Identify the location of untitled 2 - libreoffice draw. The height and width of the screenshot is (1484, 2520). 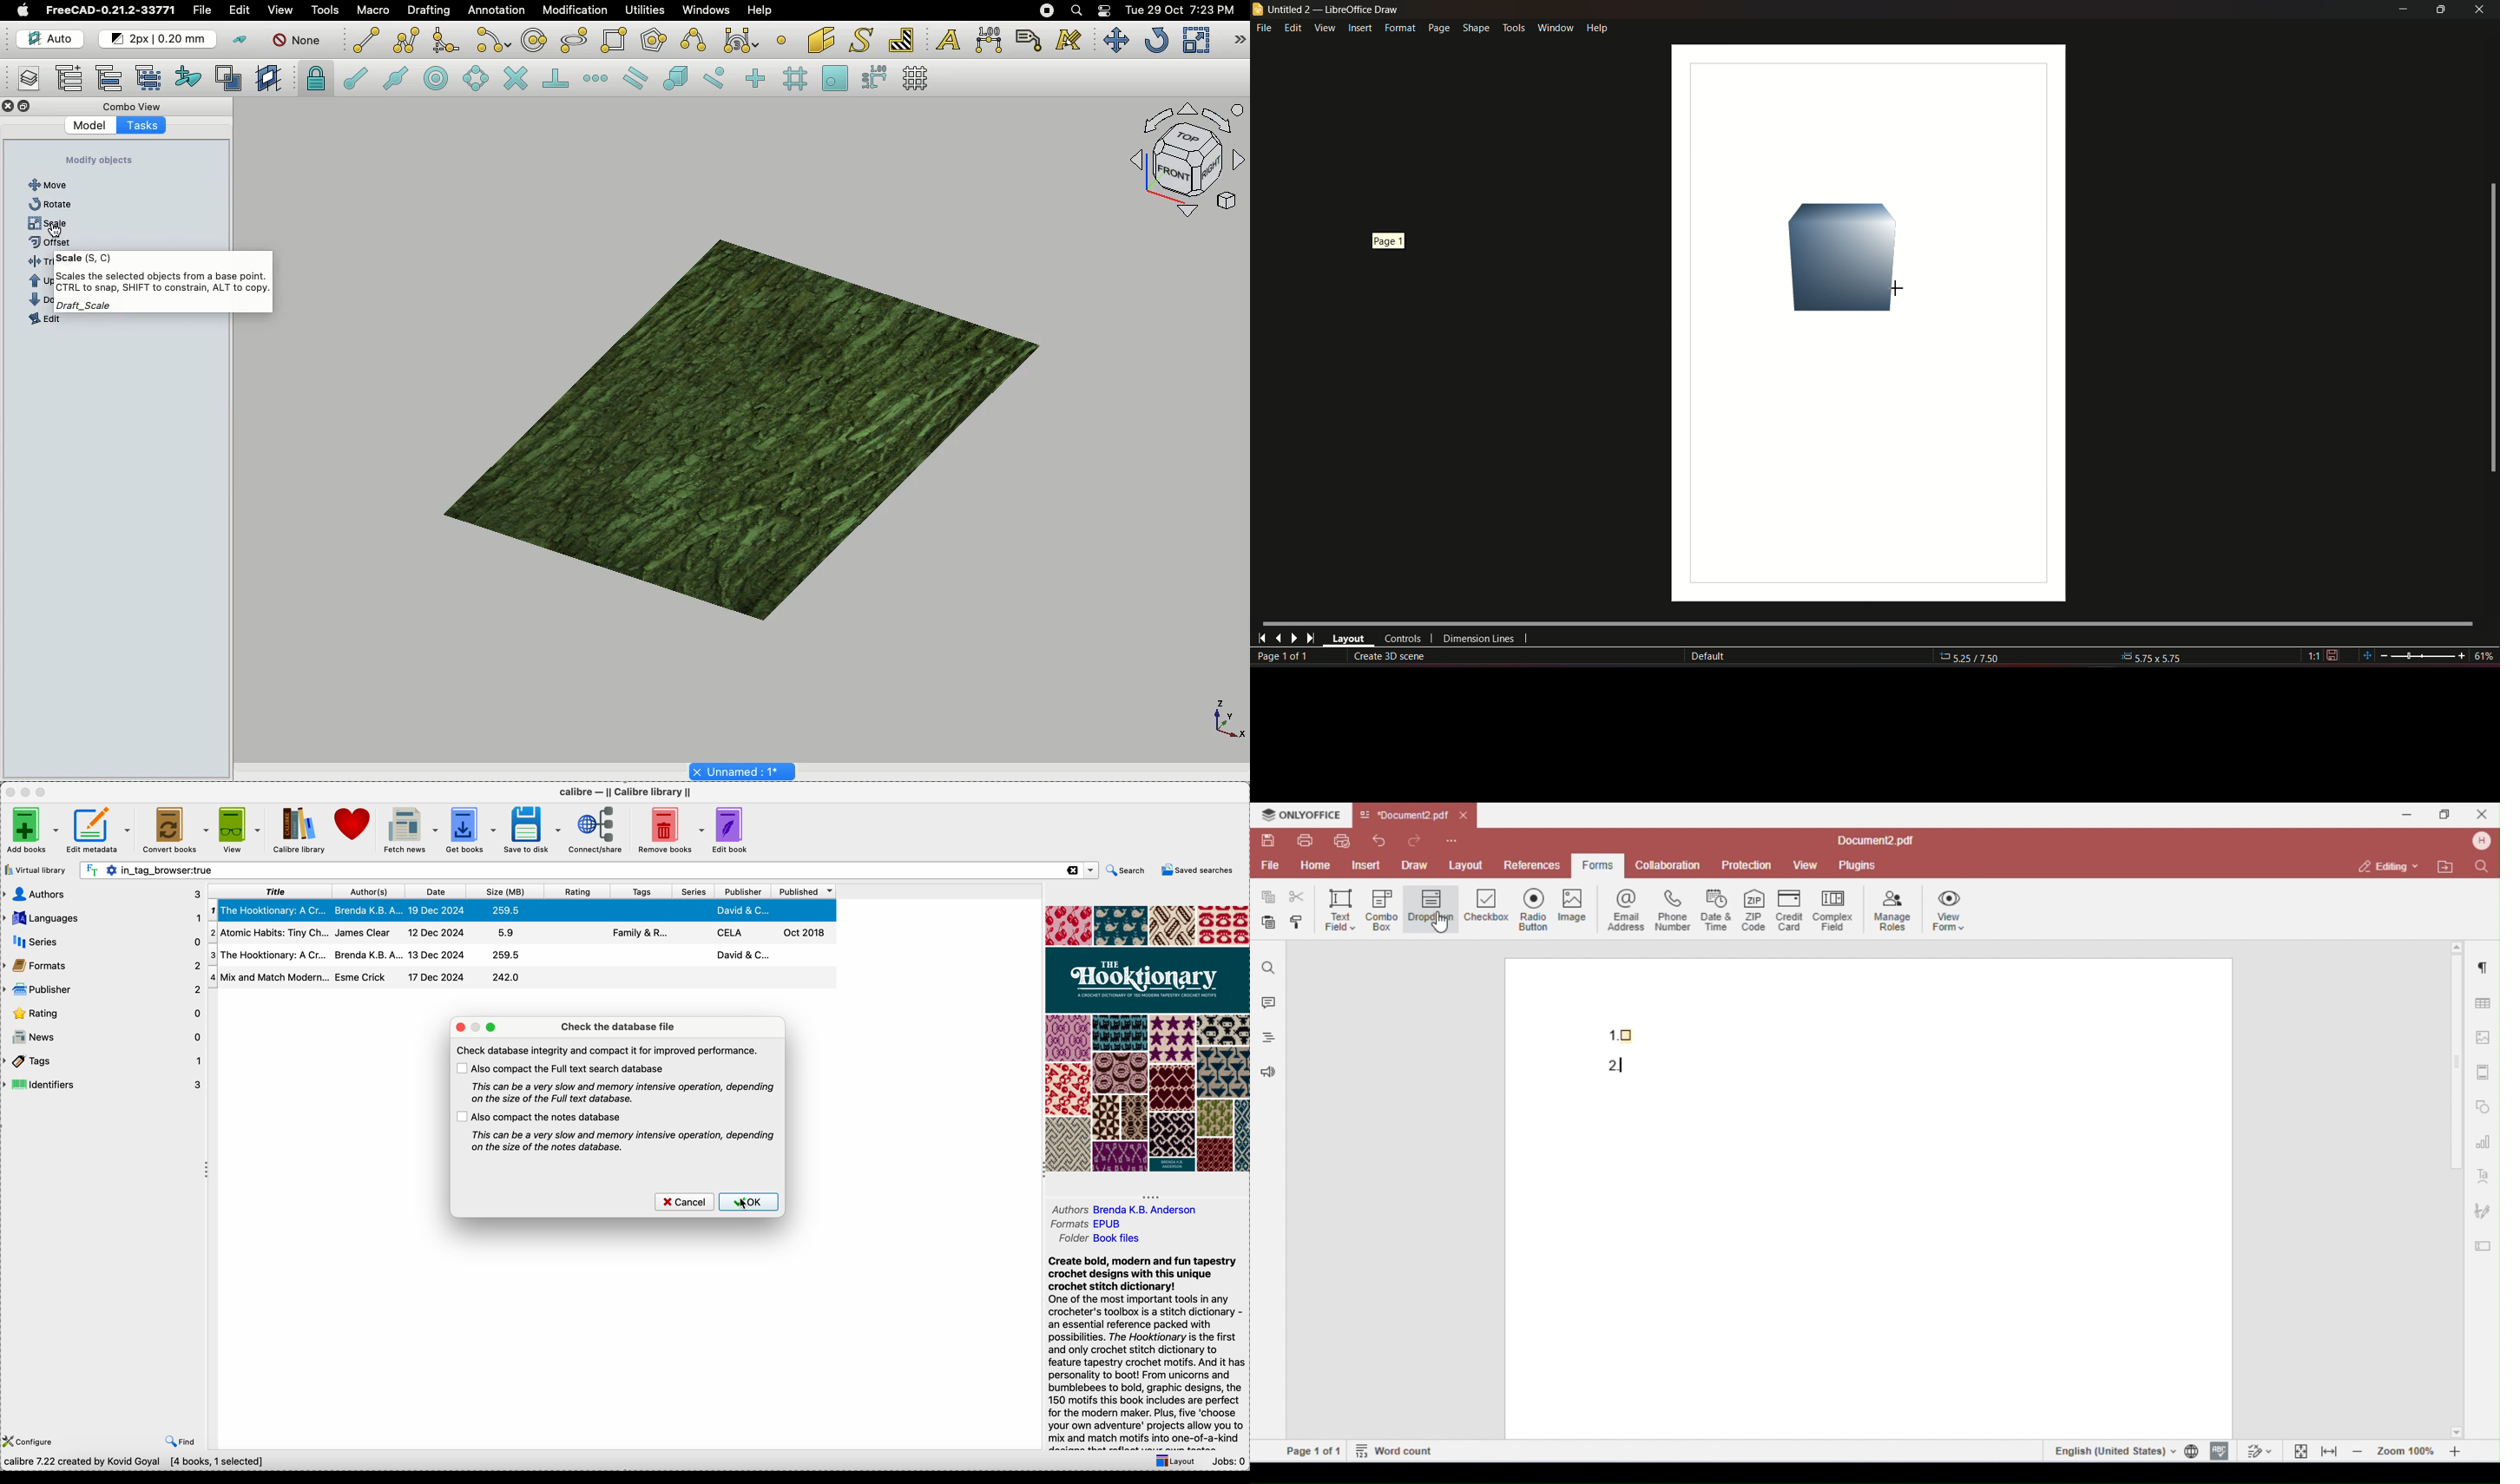
(1327, 10).